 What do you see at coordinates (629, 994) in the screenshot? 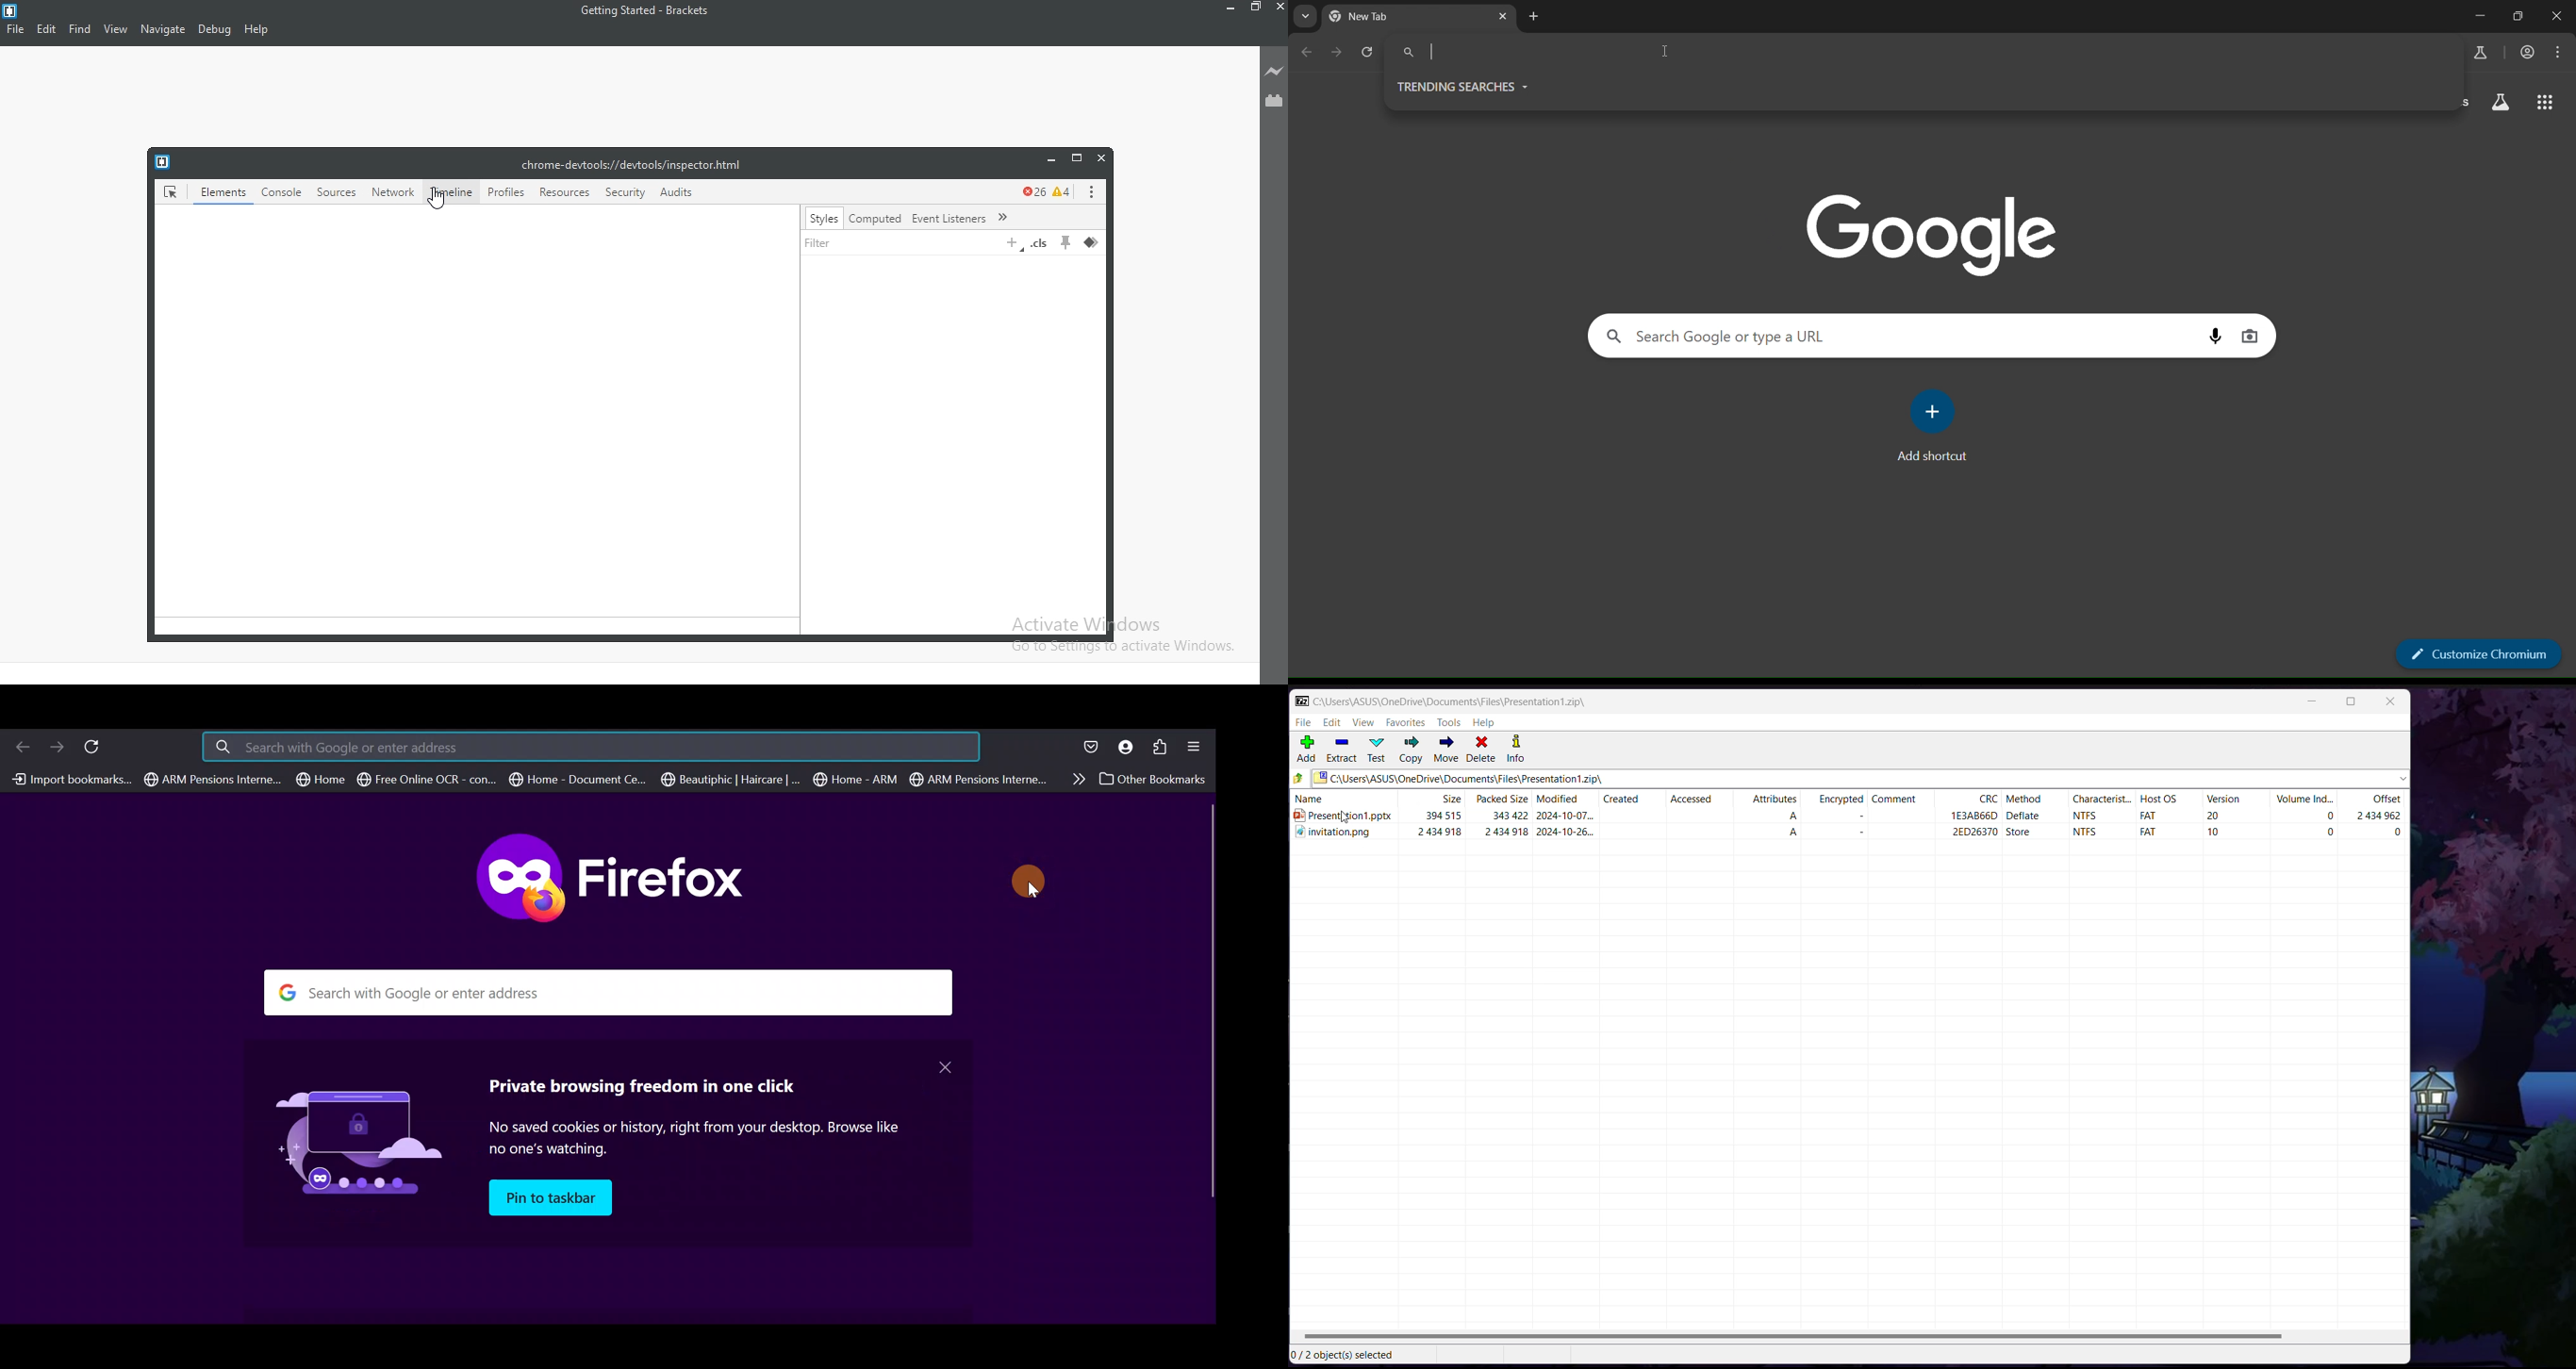
I see `Search bar` at bounding box center [629, 994].